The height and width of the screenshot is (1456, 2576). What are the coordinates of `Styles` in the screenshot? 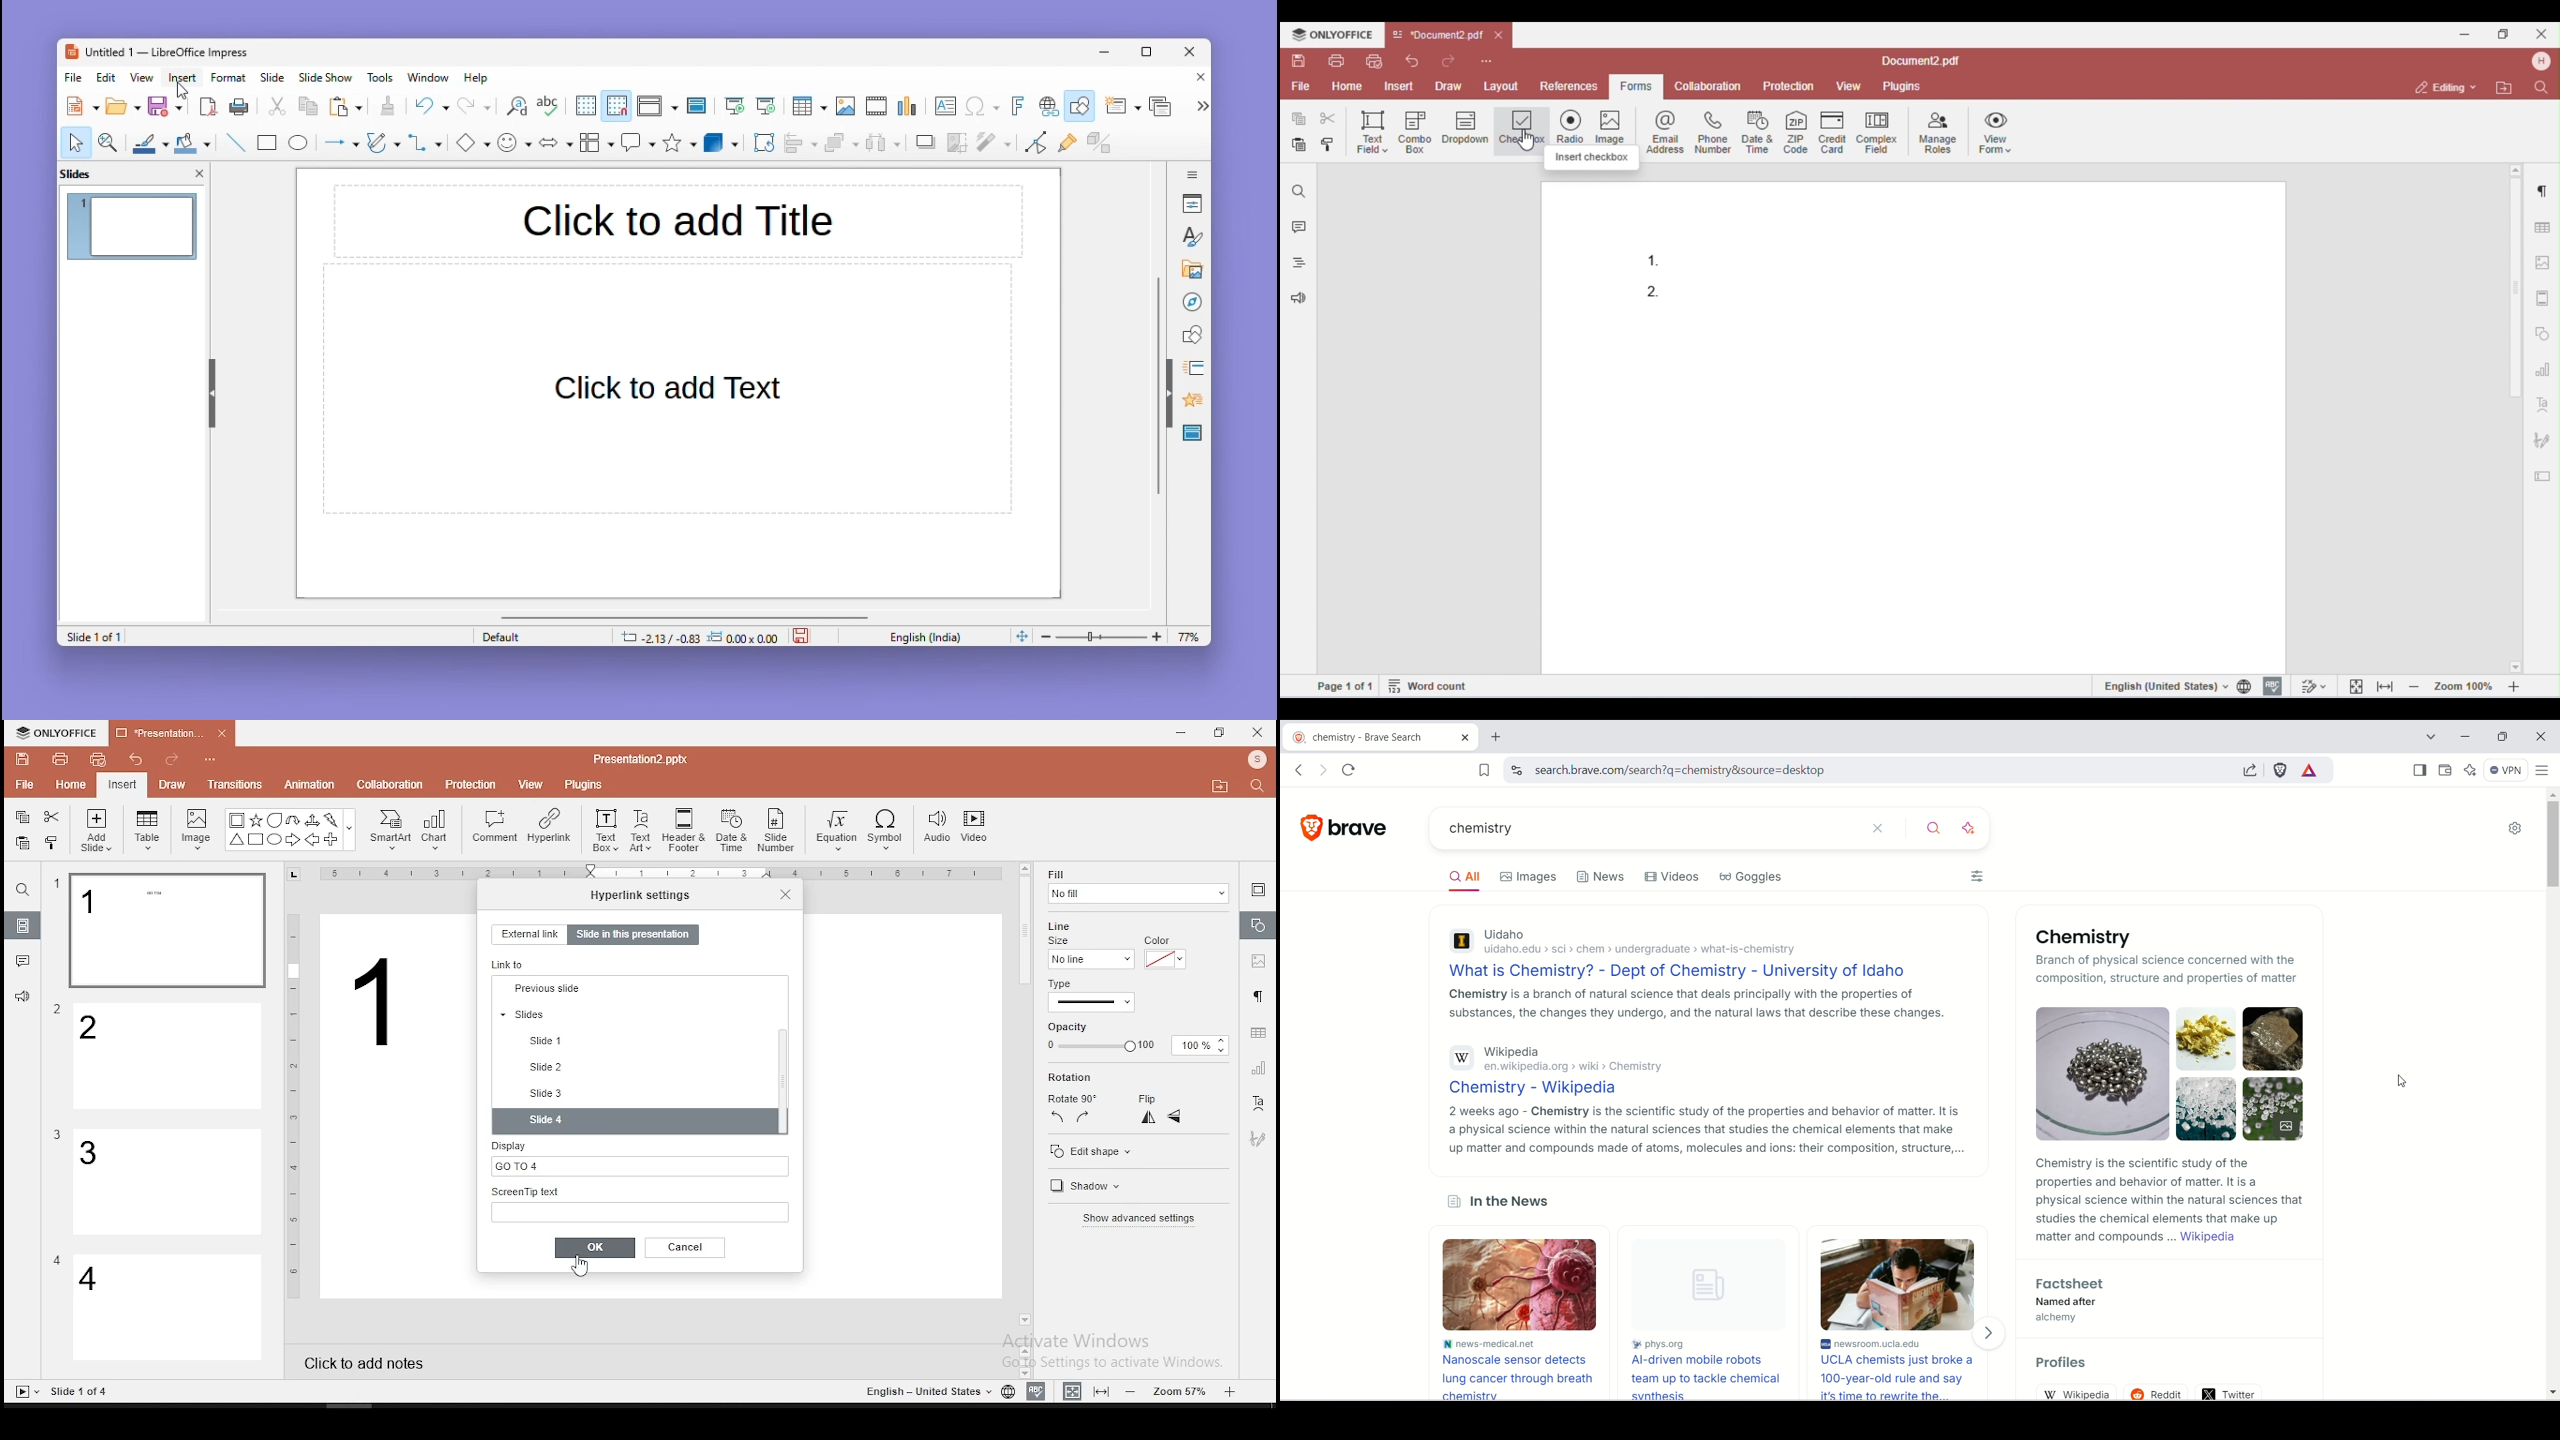 It's located at (1194, 236).